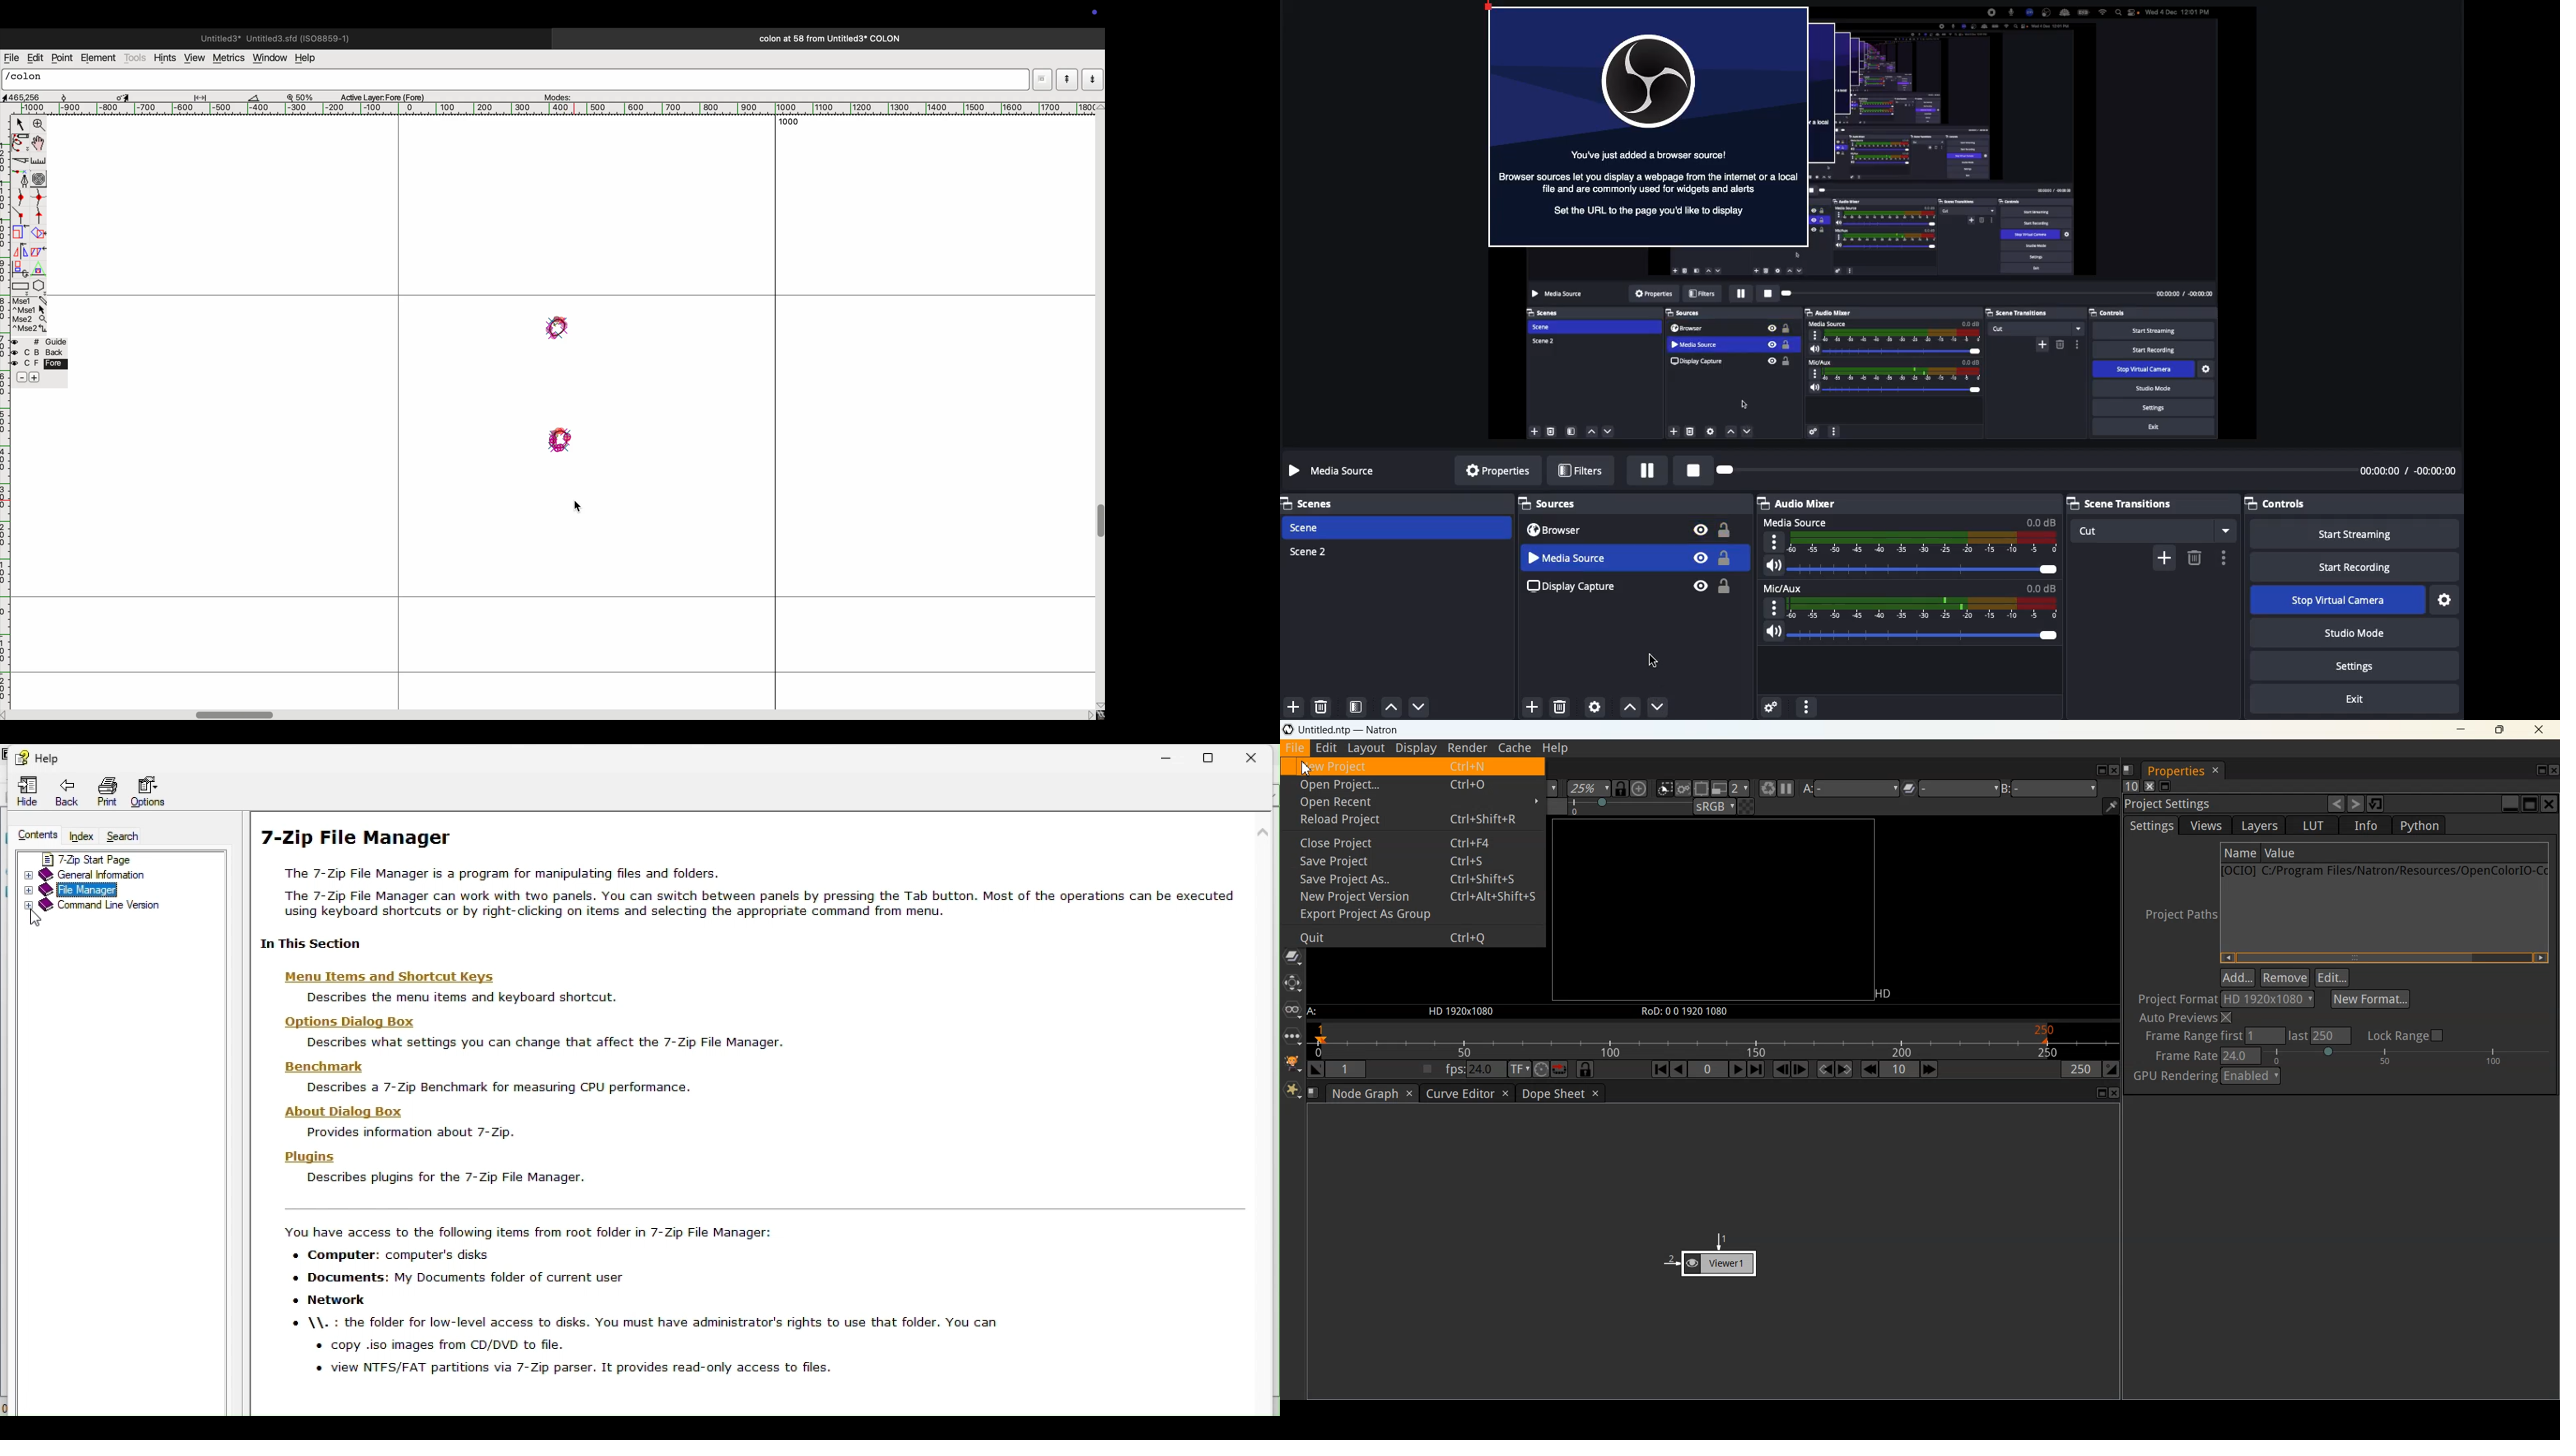  I want to click on Sources preferences, so click(1596, 706).